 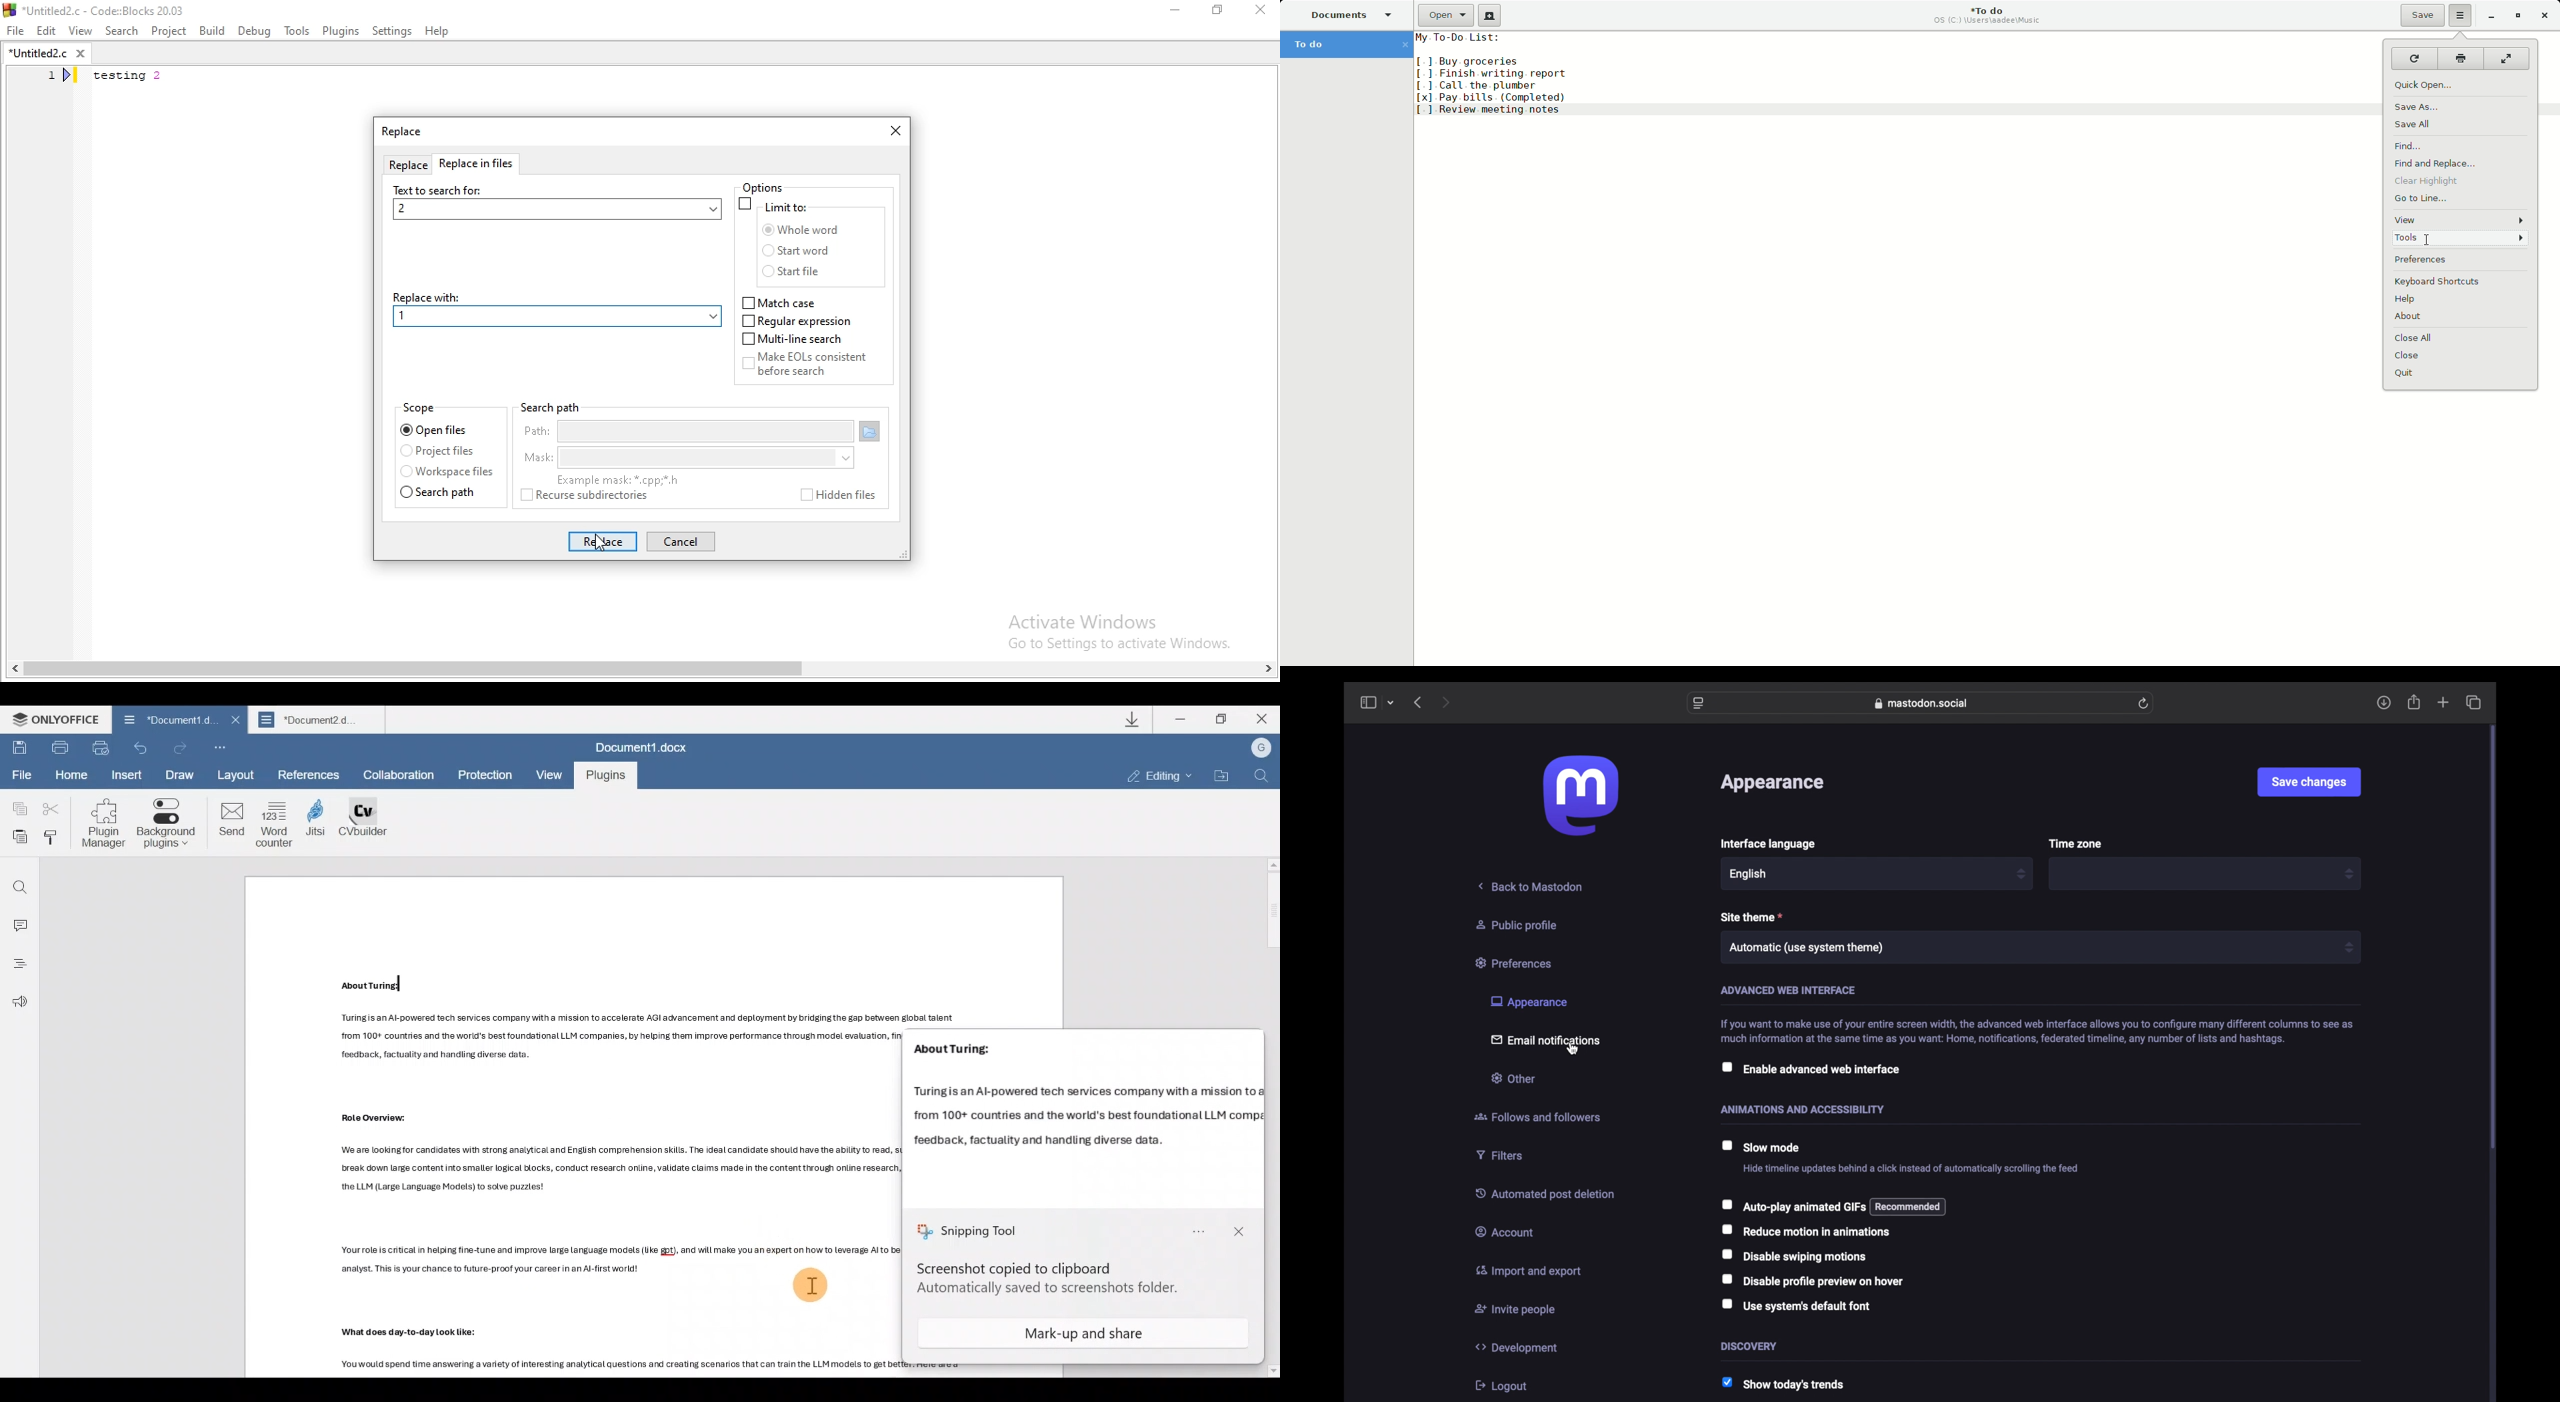 What do you see at coordinates (318, 722) in the screenshot?
I see `Document2 d...` at bounding box center [318, 722].